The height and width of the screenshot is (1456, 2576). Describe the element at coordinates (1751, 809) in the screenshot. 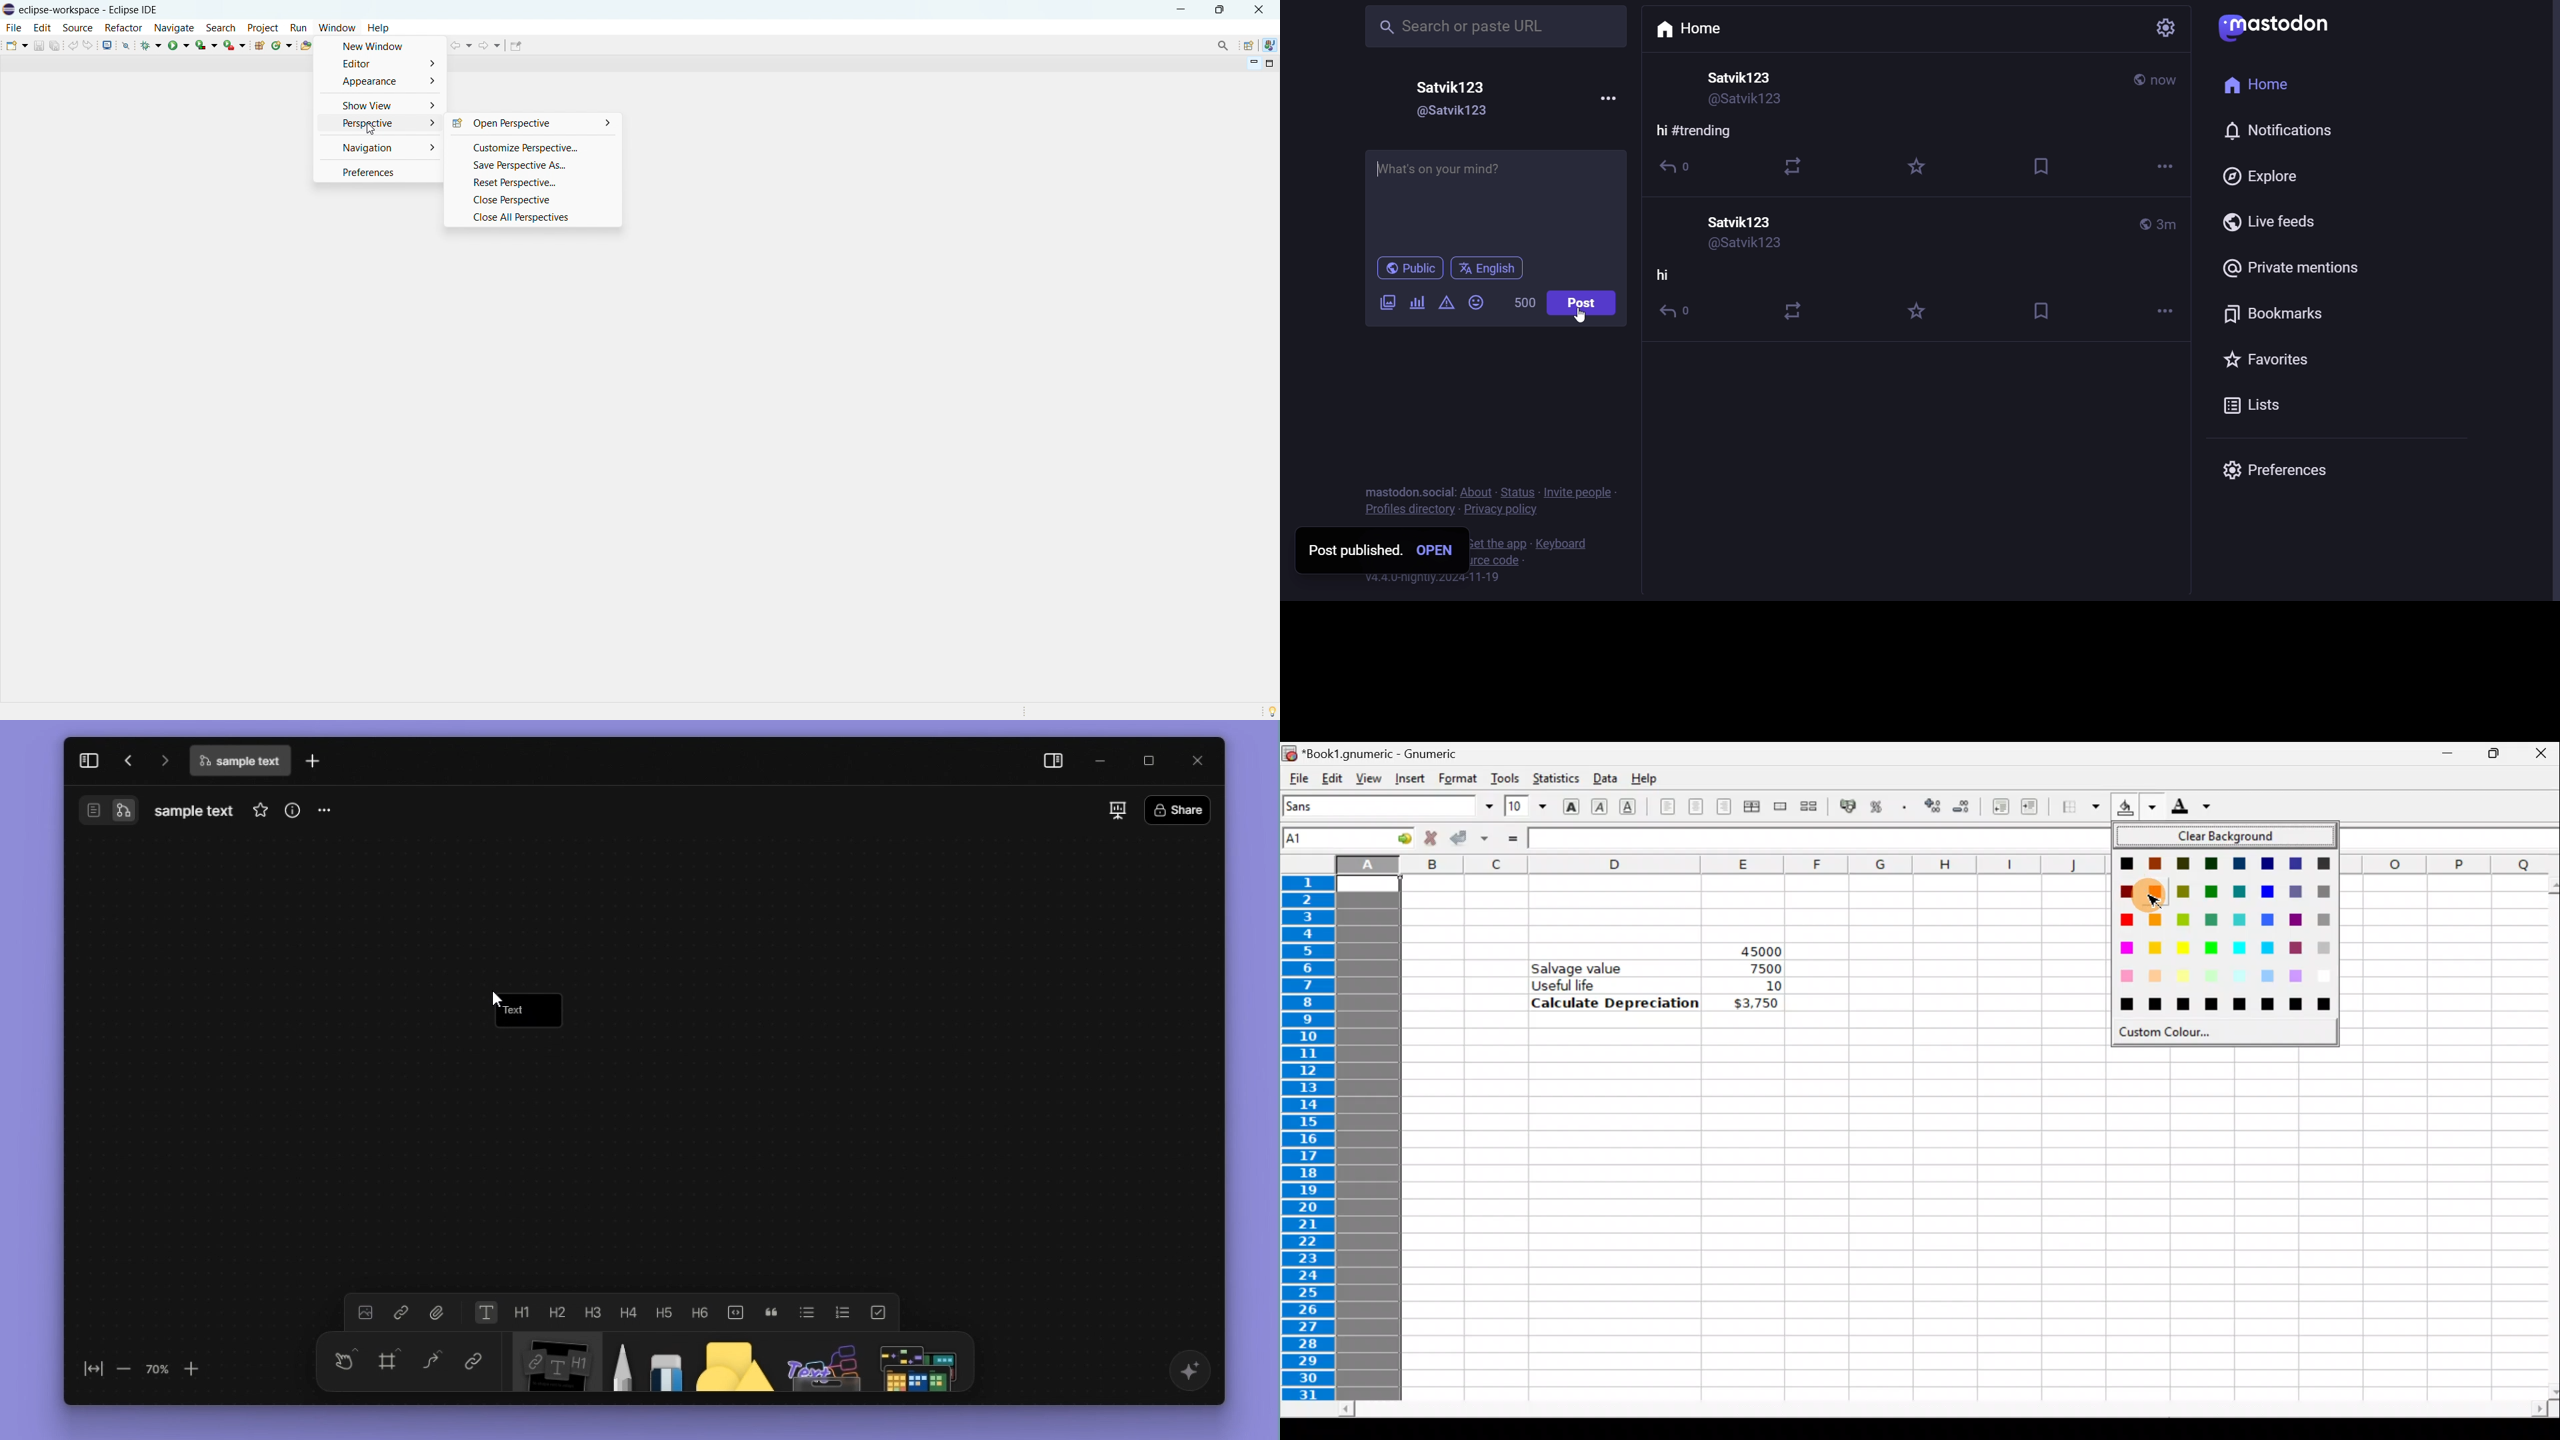

I see `Centre horizontally across selection` at that location.